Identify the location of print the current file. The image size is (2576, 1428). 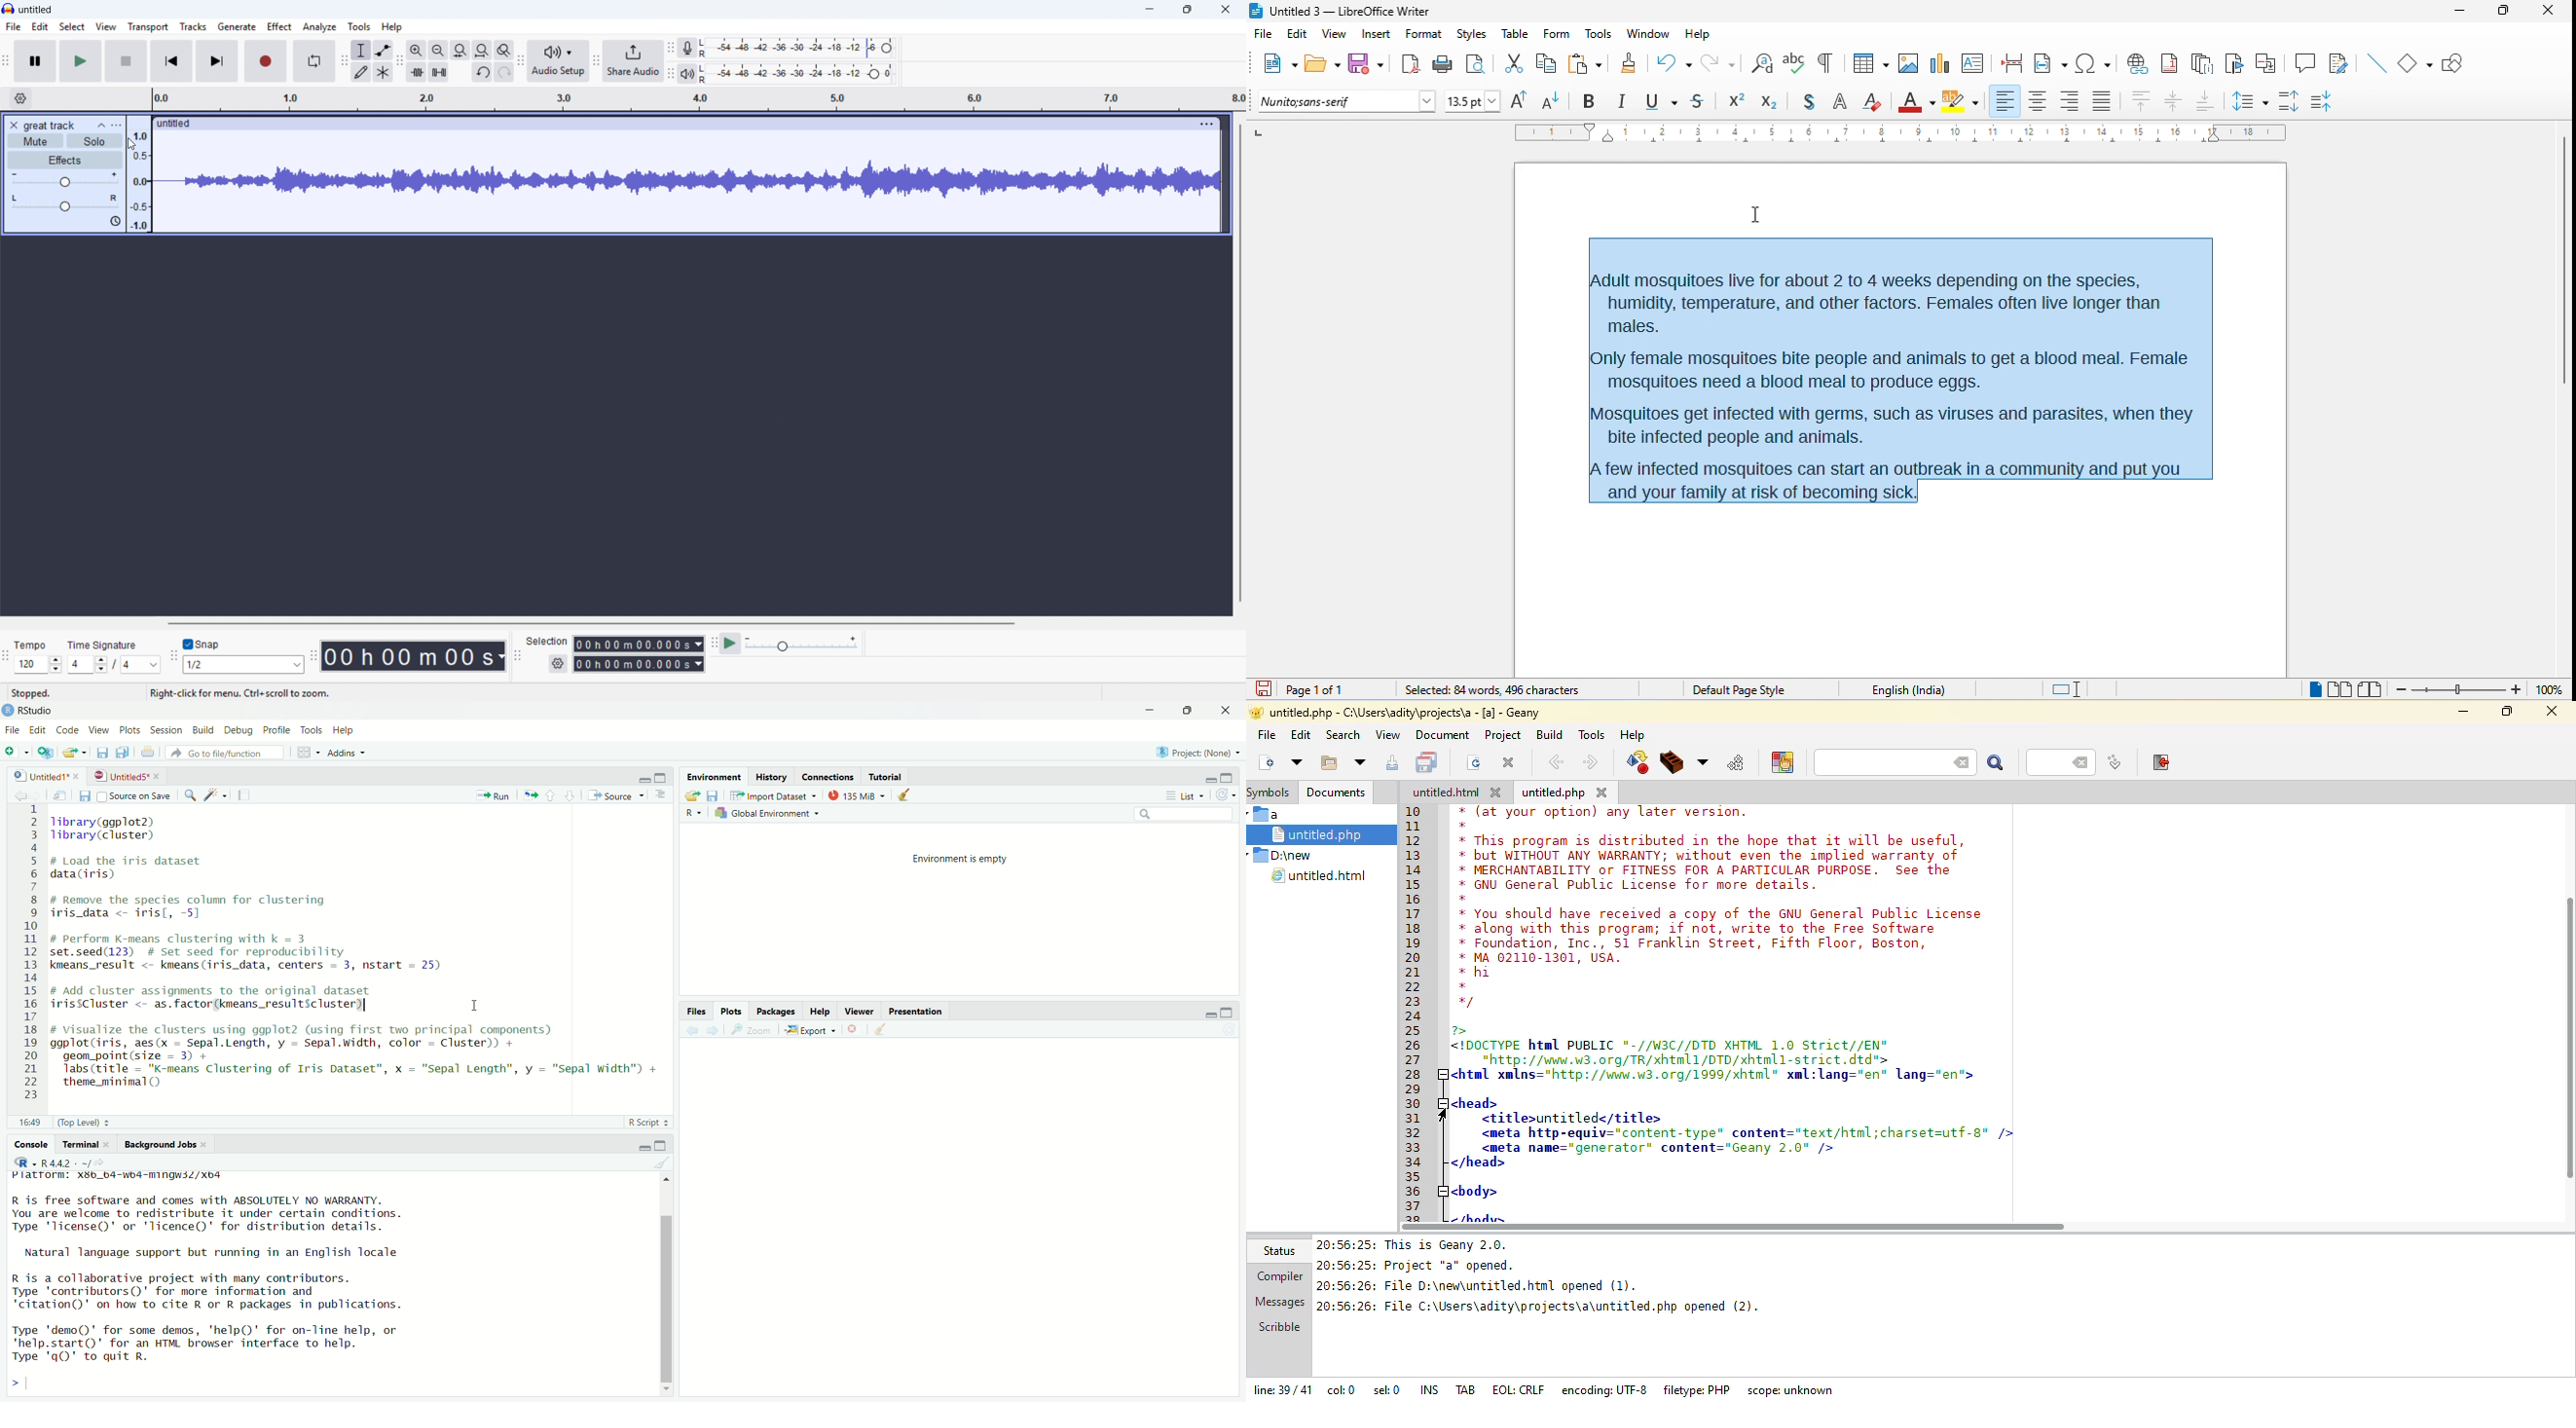
(148, 754).